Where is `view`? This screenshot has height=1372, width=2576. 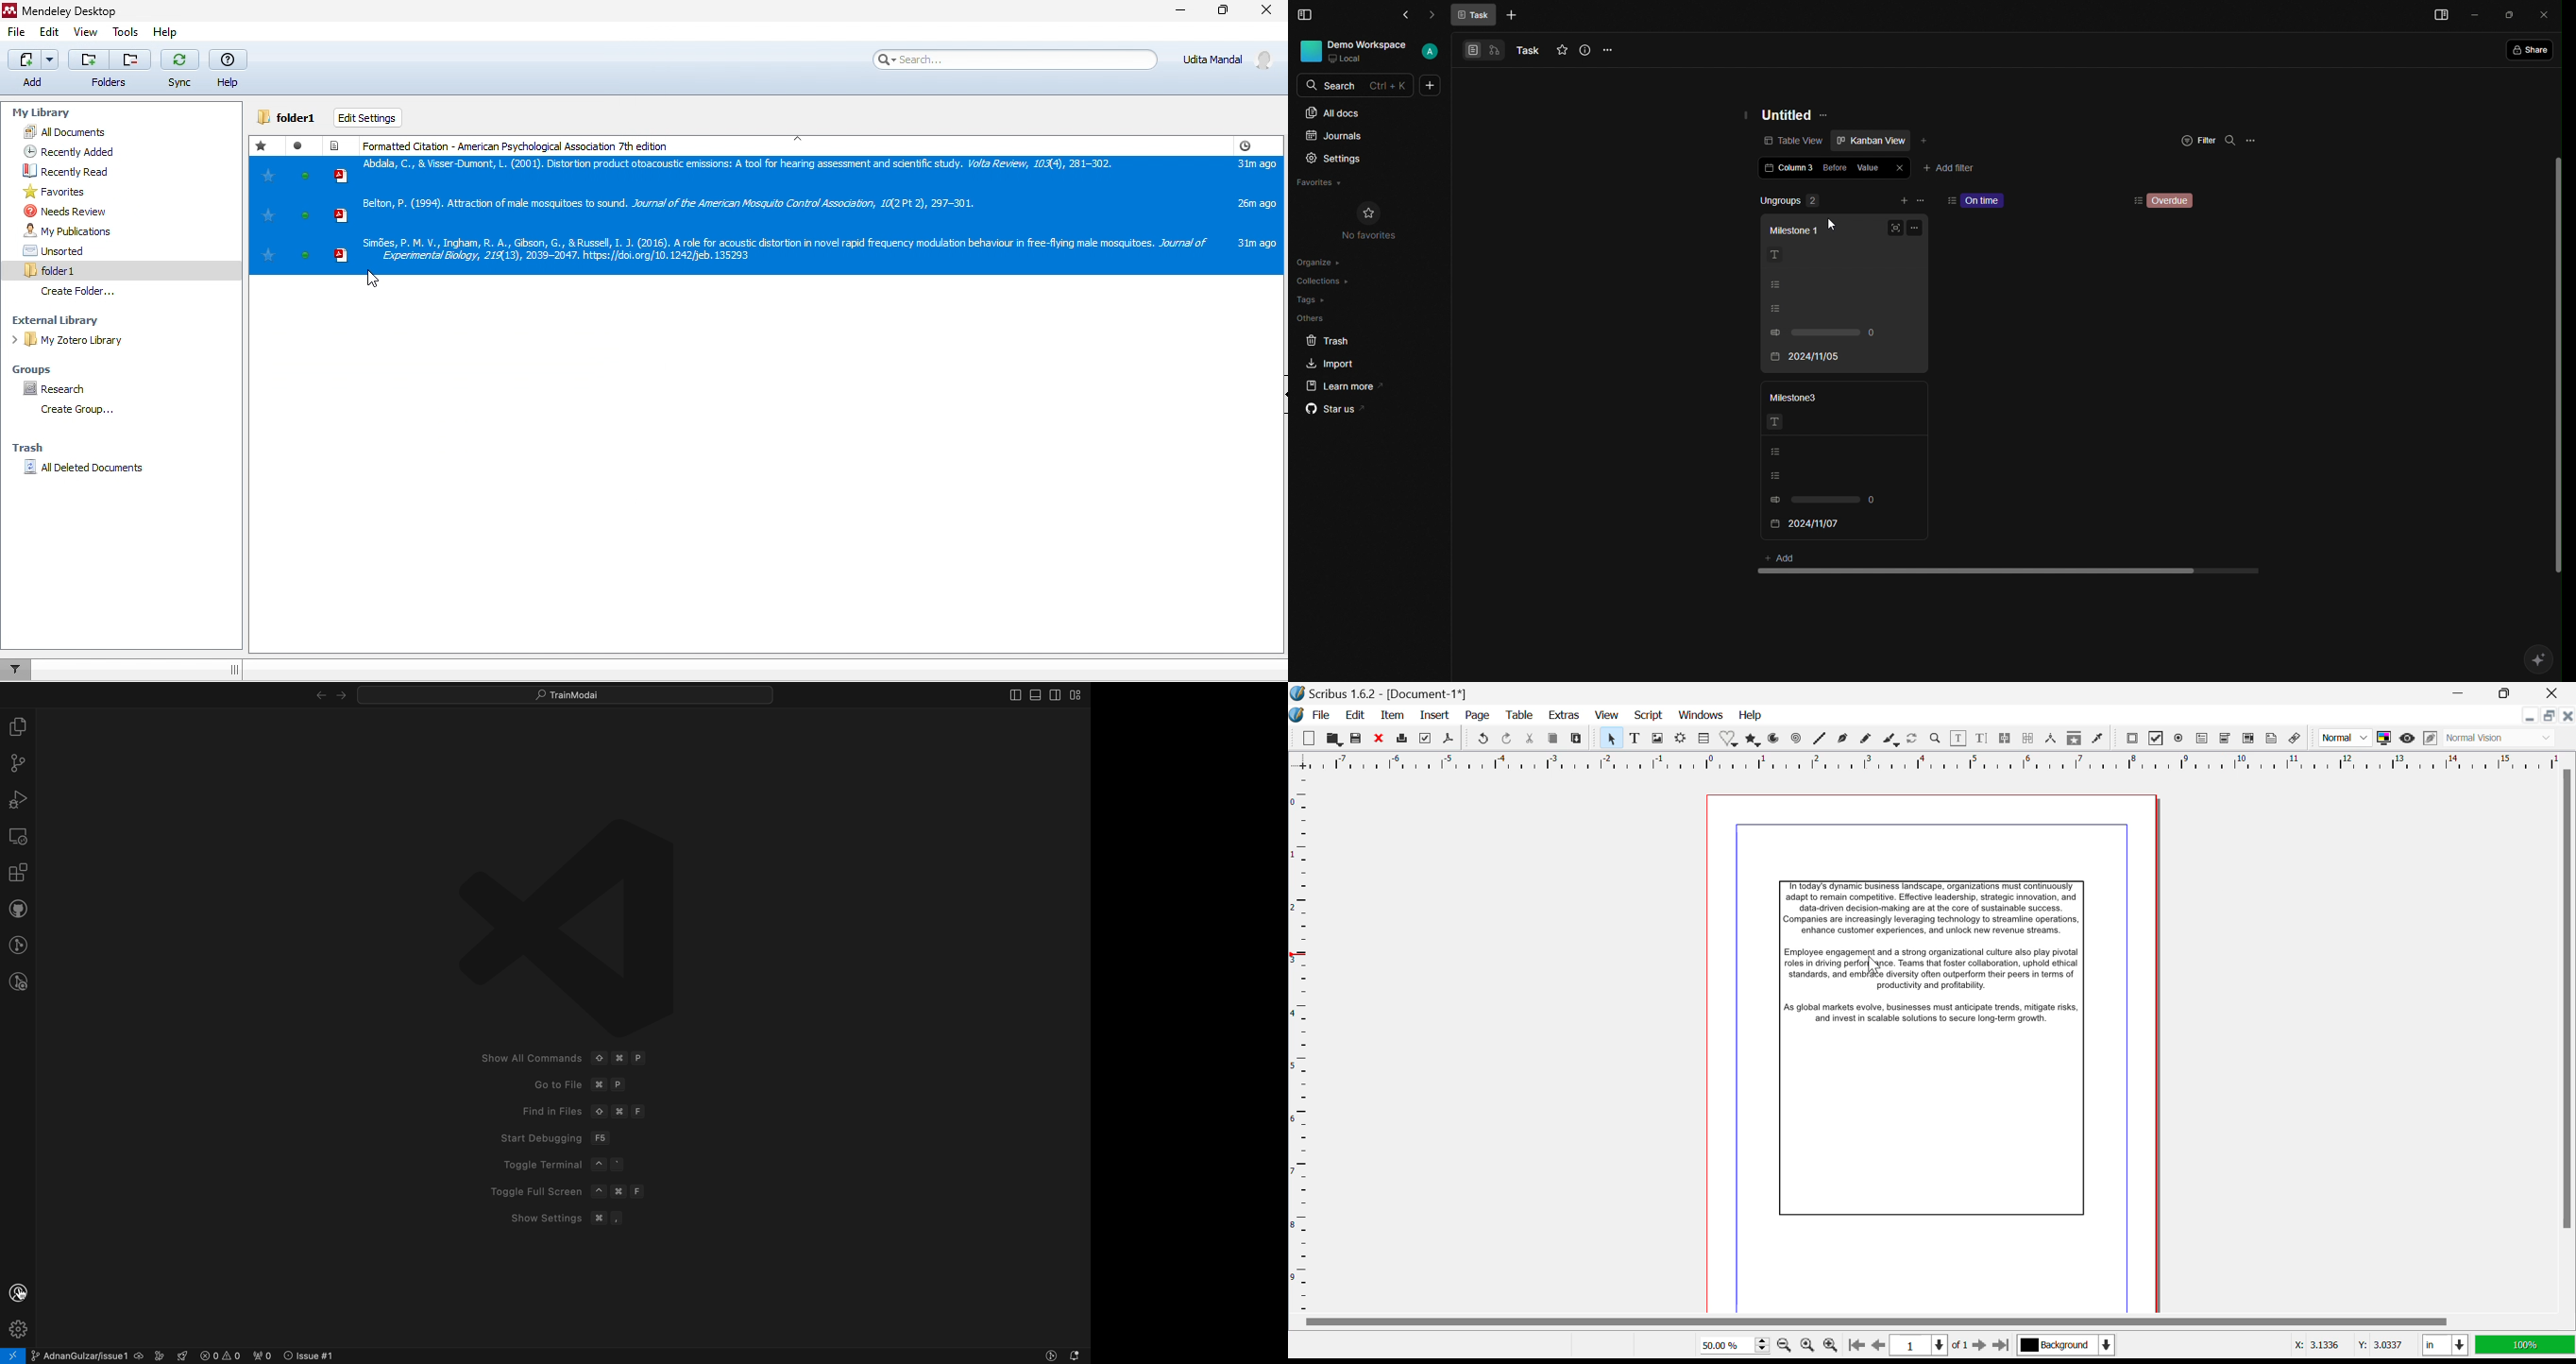
view is located at coordinates (86, 32).